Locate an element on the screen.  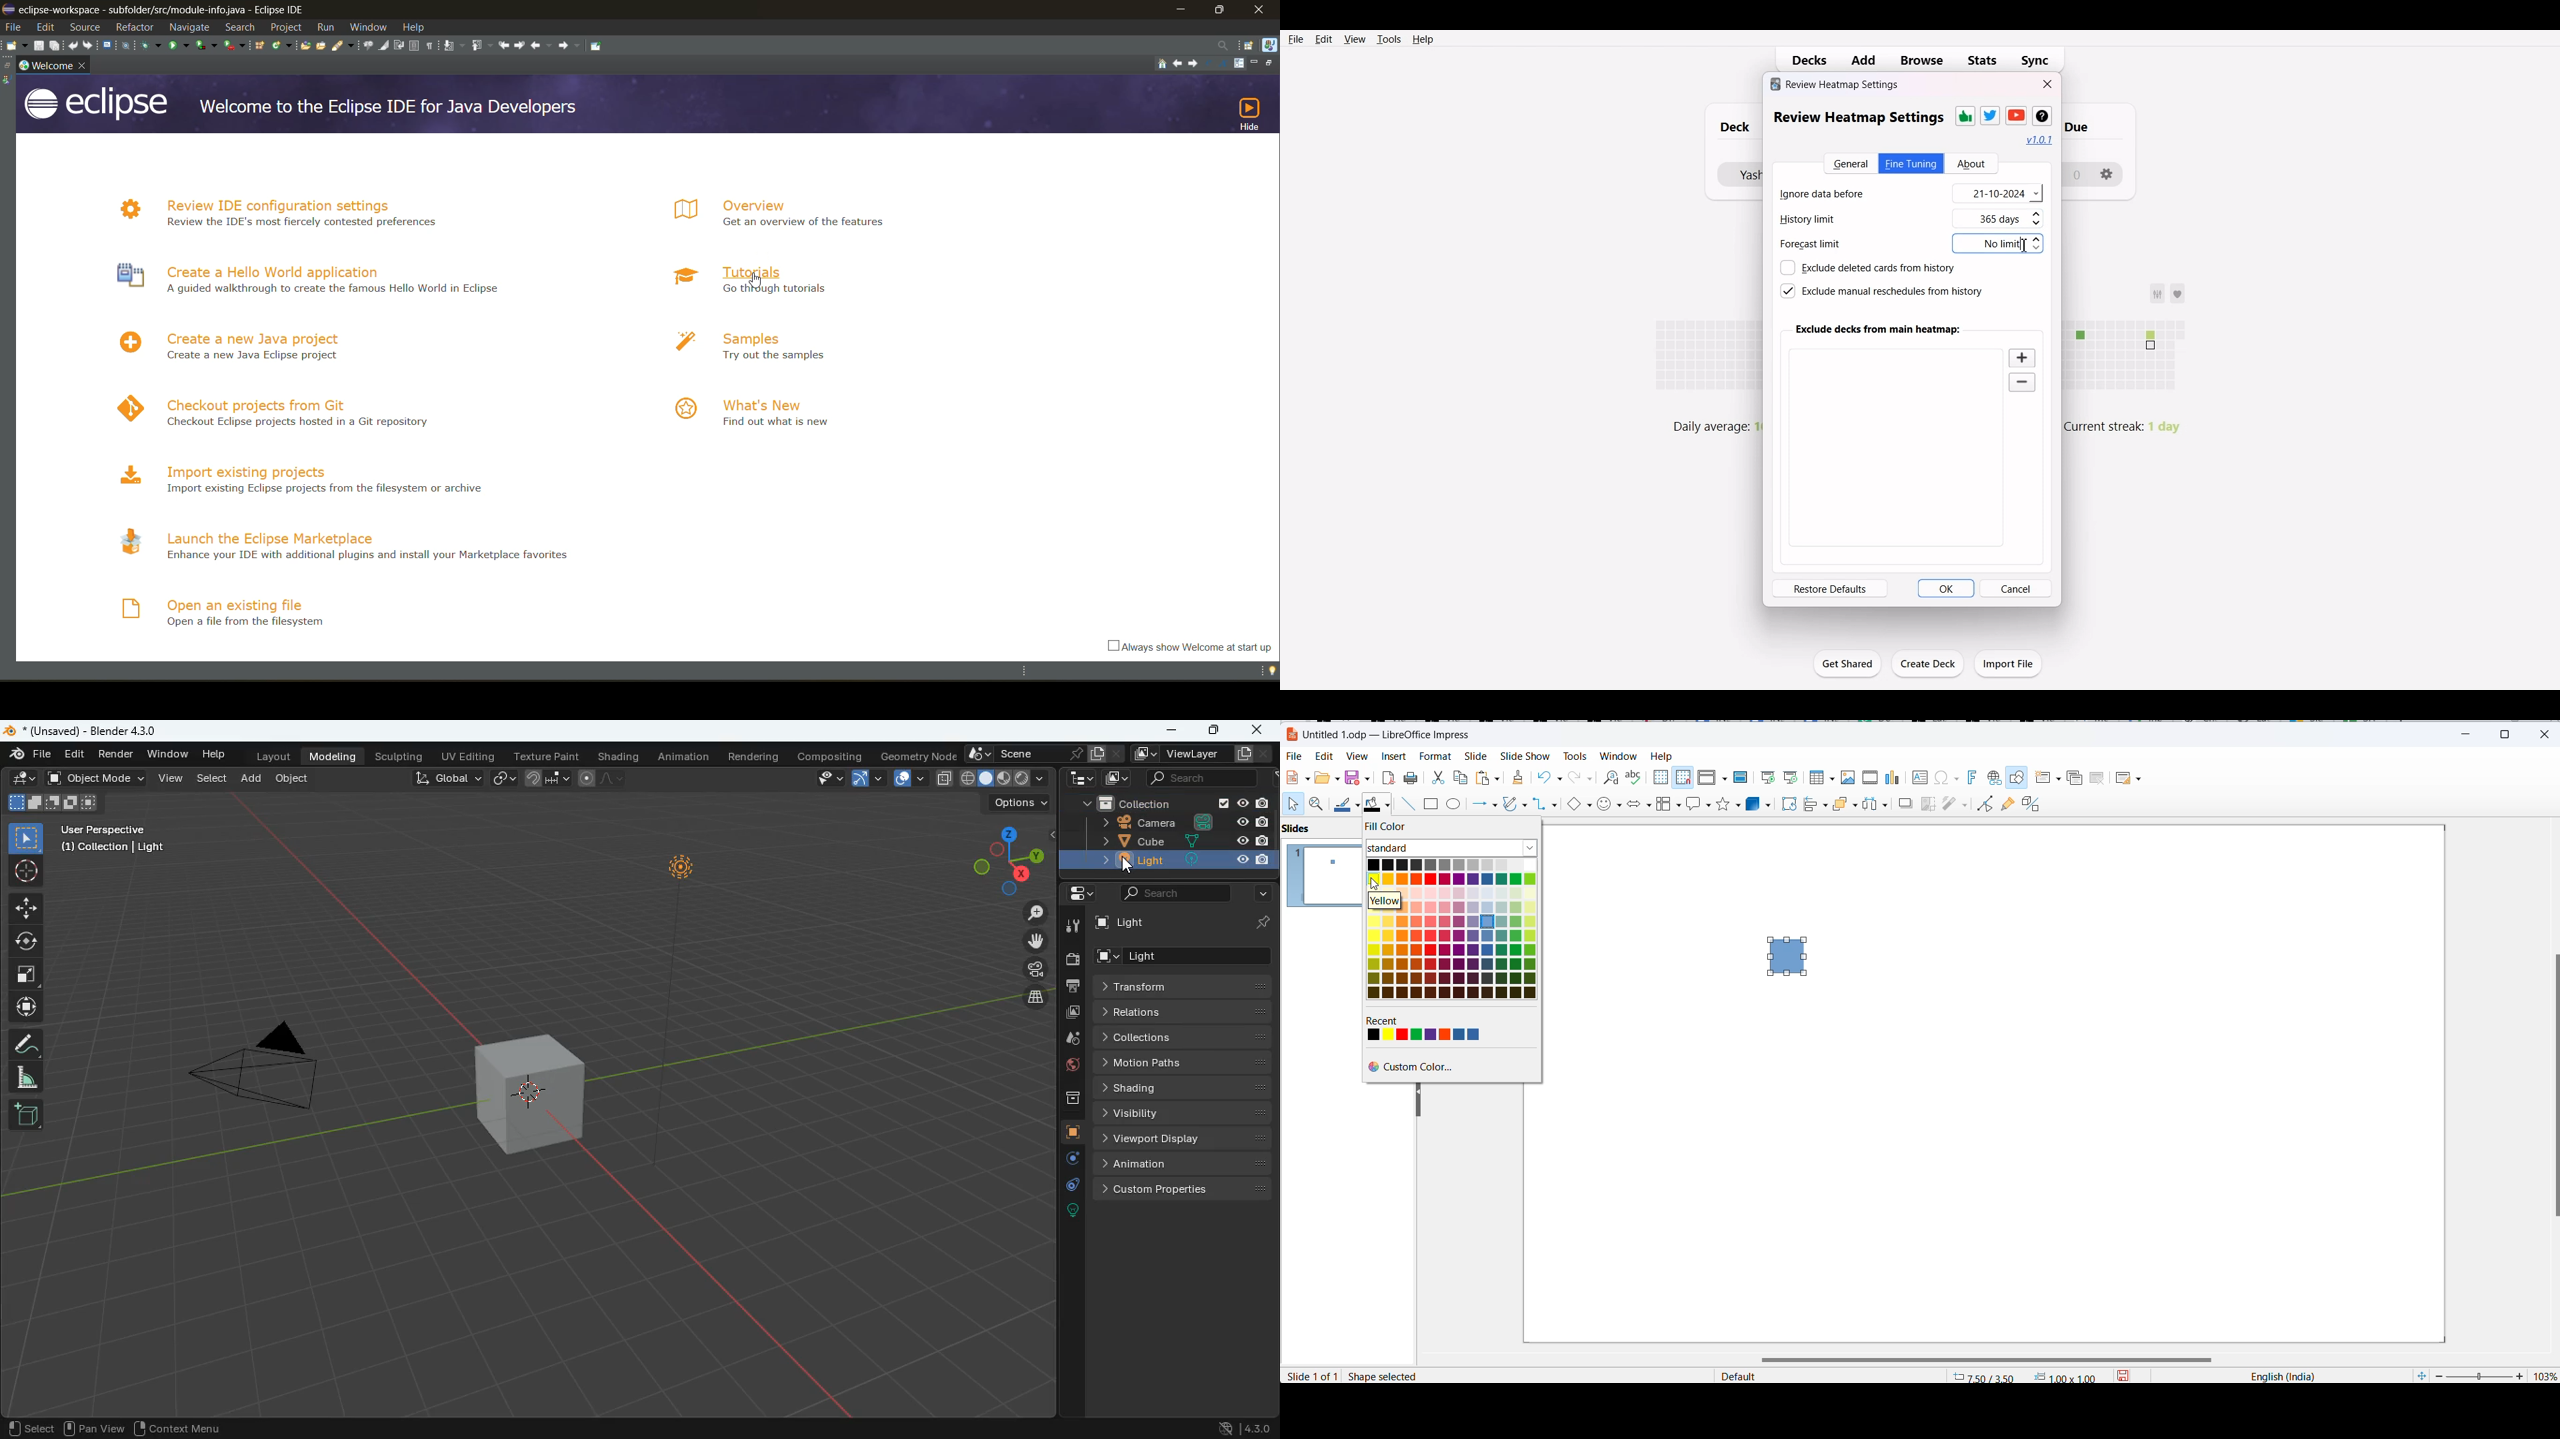
text language is located at coordinates (2279, 1376).